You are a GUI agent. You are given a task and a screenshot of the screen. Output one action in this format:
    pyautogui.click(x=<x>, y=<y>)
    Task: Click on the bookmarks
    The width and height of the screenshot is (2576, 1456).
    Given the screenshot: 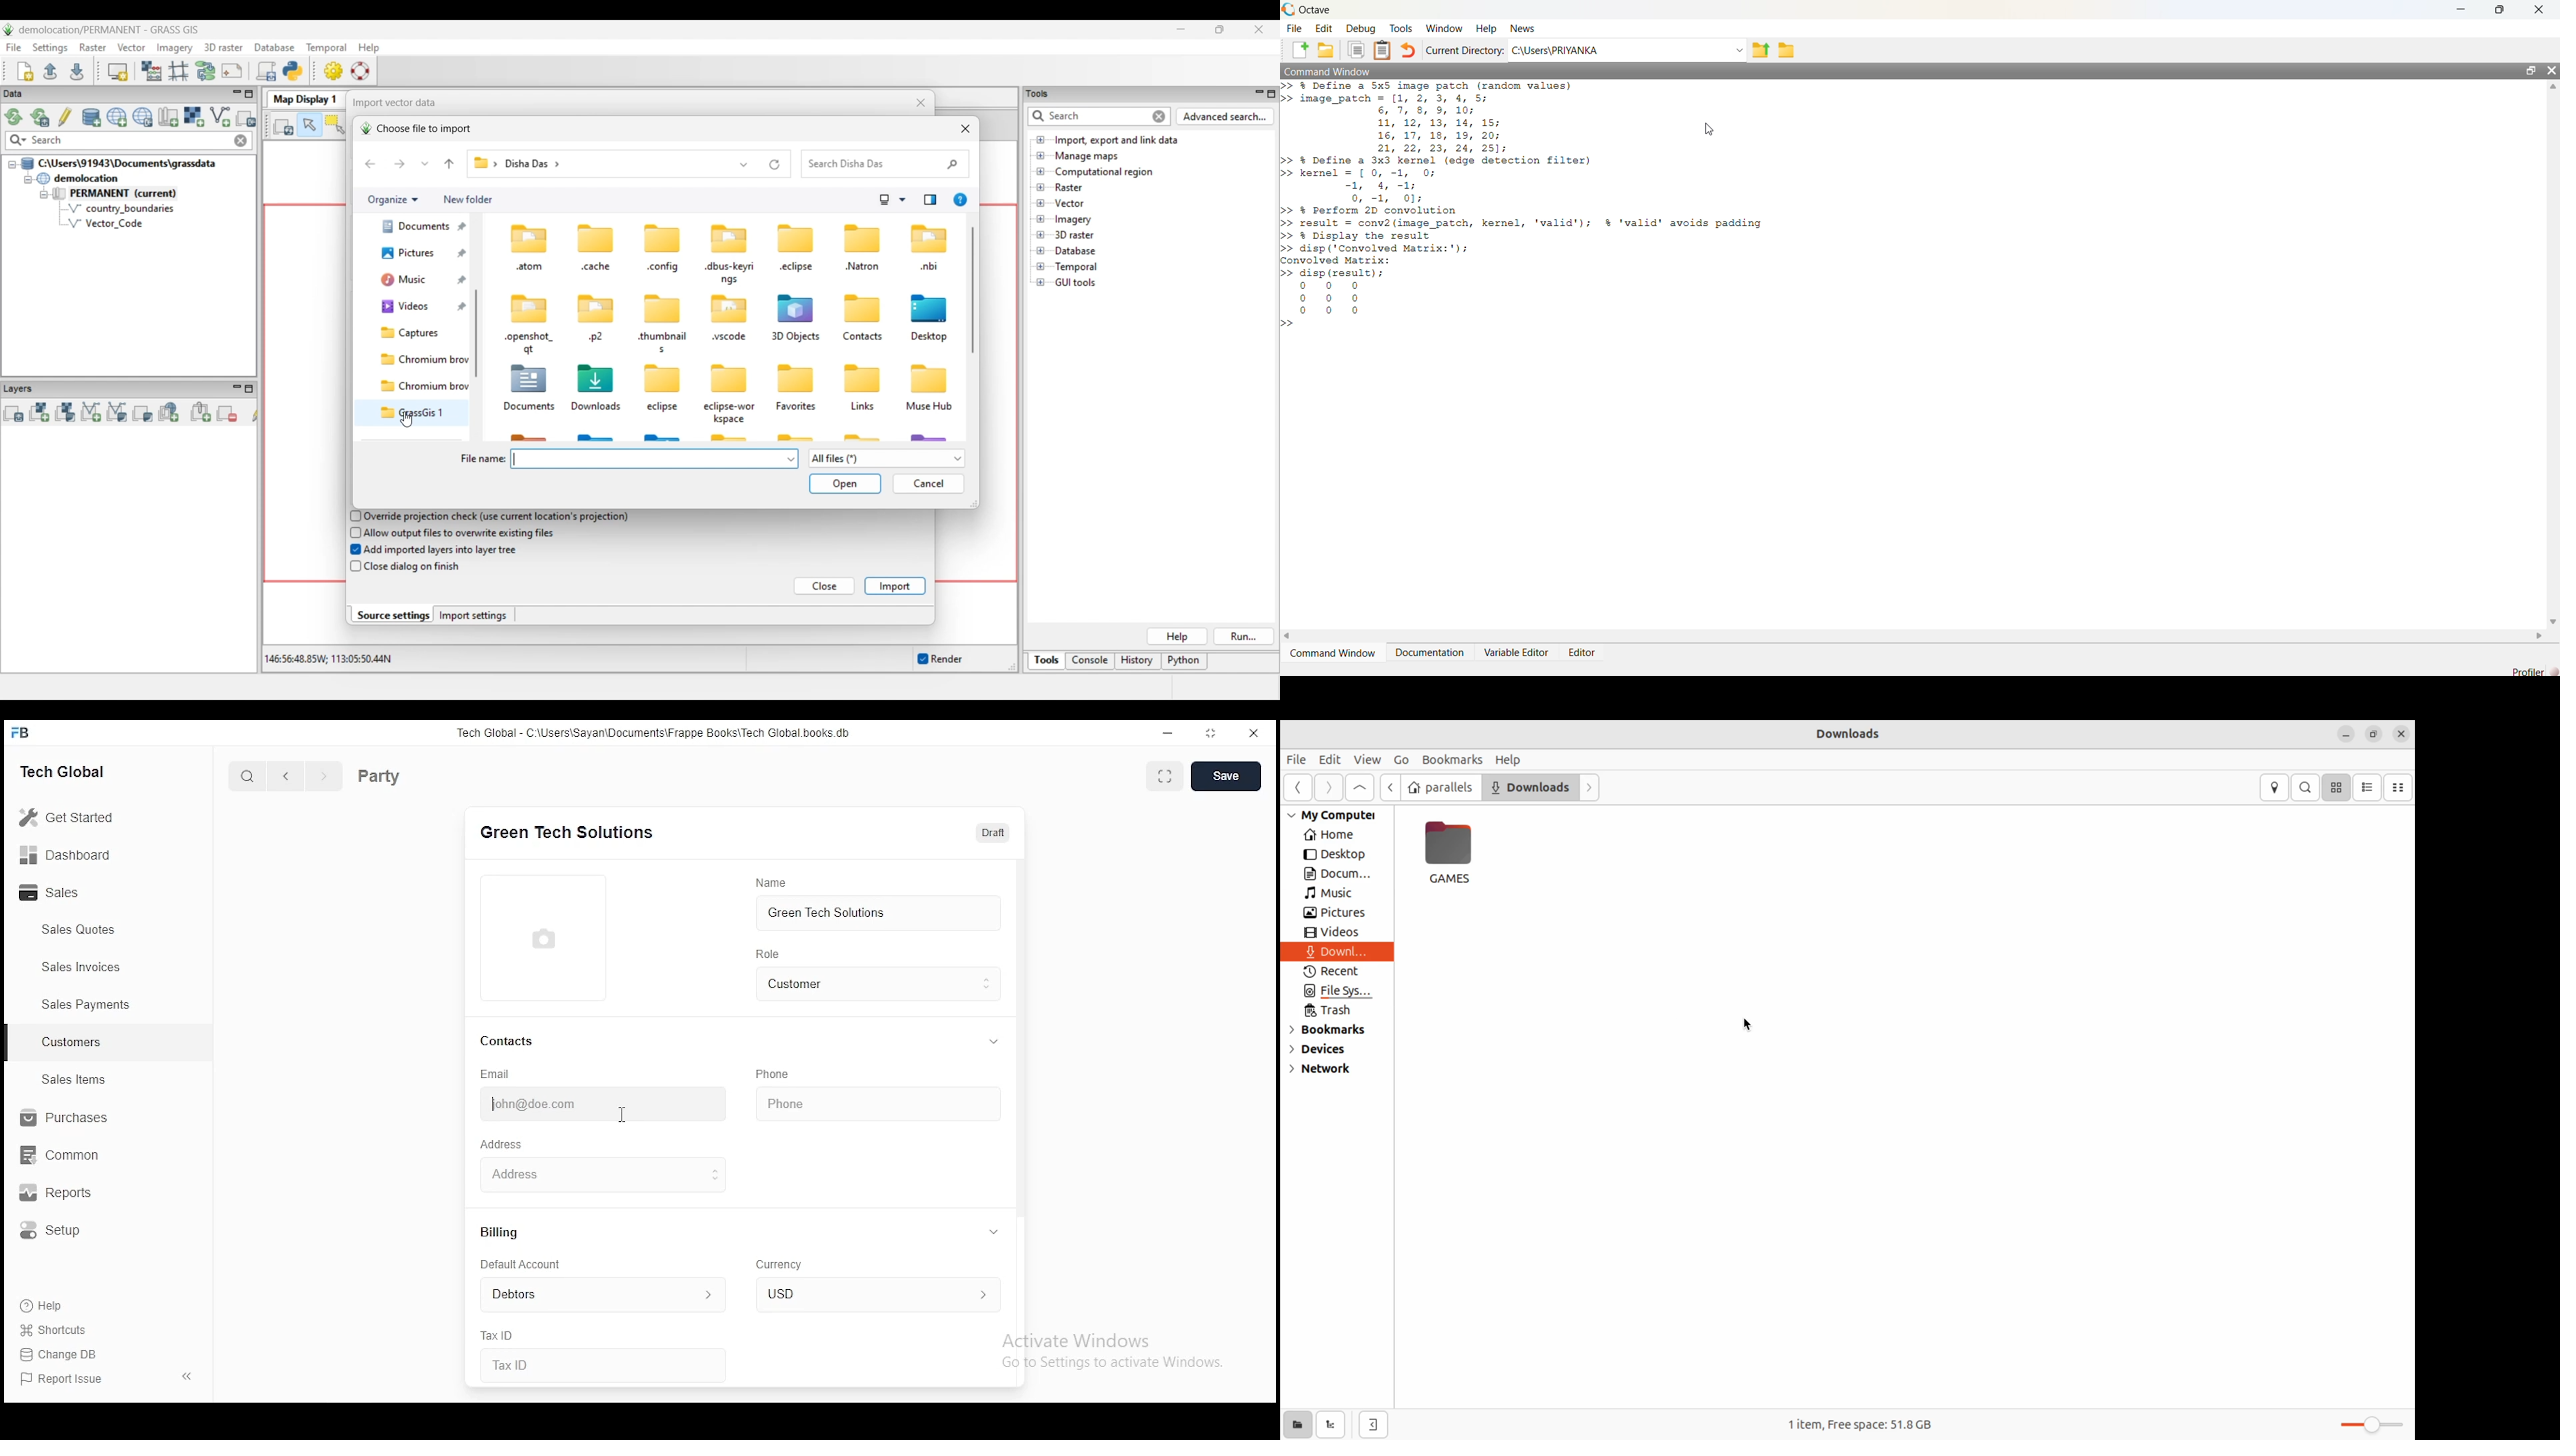 What is the action you would take?
    pyautogui.click(x=1453, y=757)
    